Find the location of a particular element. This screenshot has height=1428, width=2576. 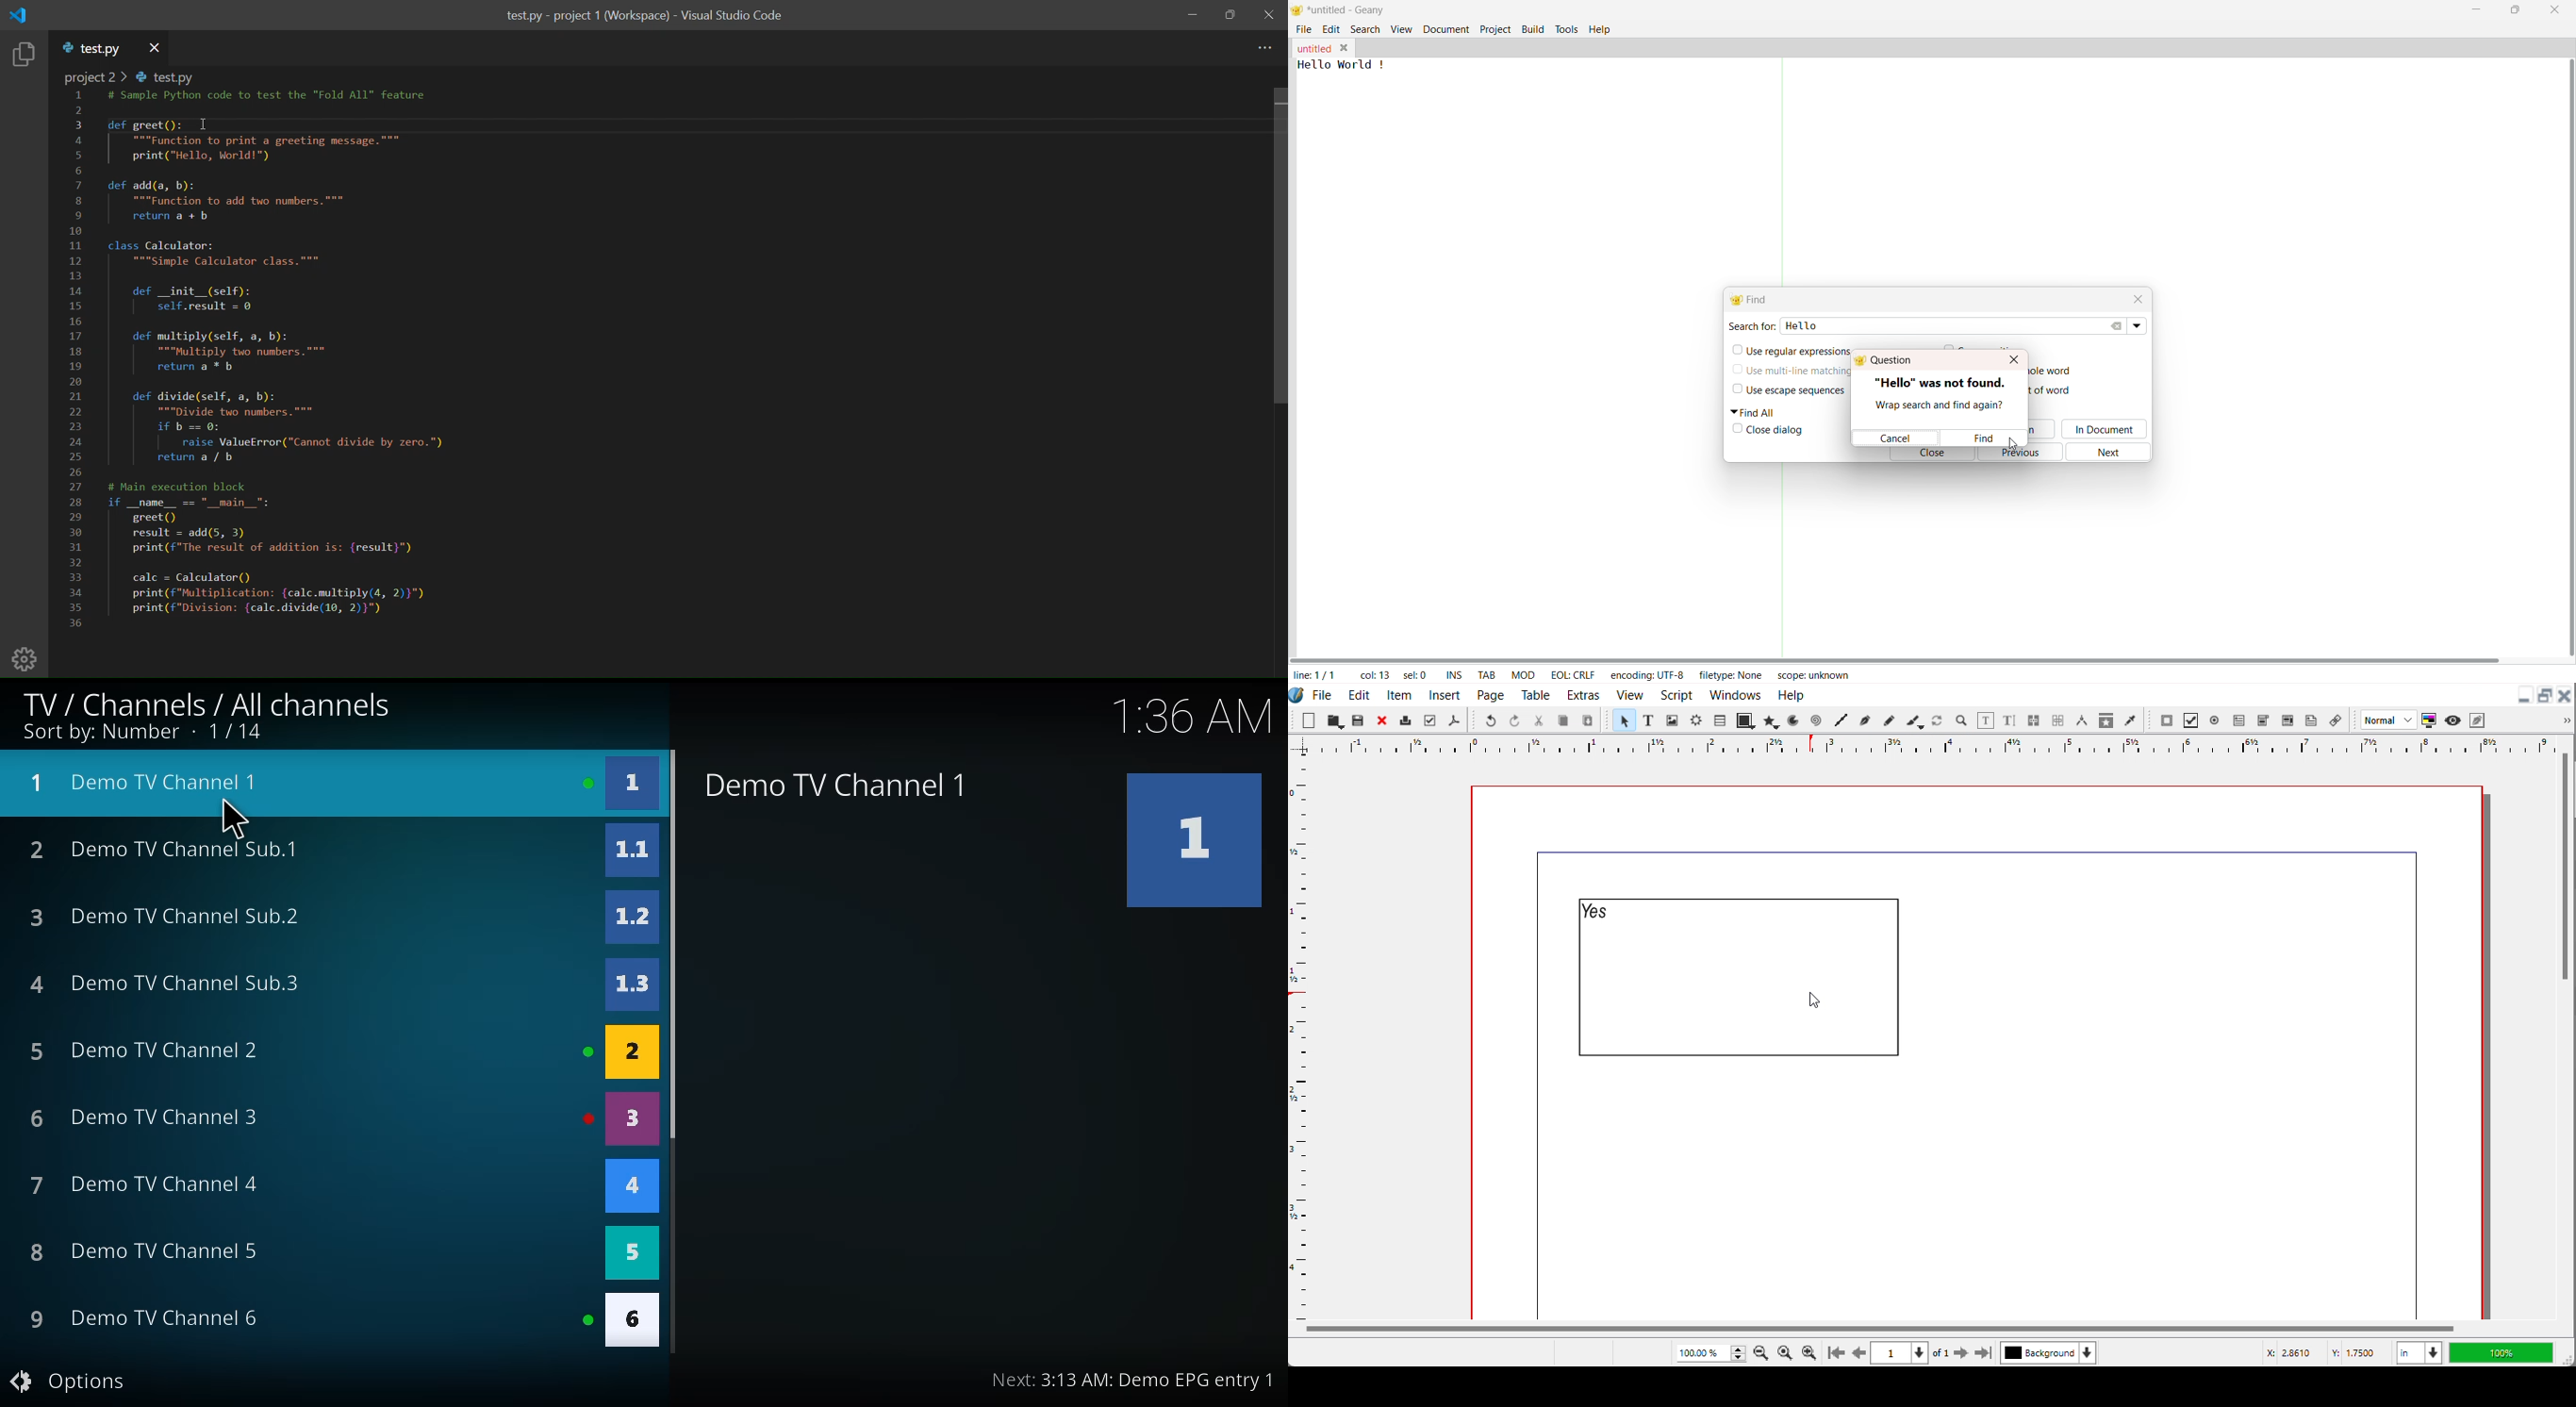

Line is located at coordinates (1841, 720).